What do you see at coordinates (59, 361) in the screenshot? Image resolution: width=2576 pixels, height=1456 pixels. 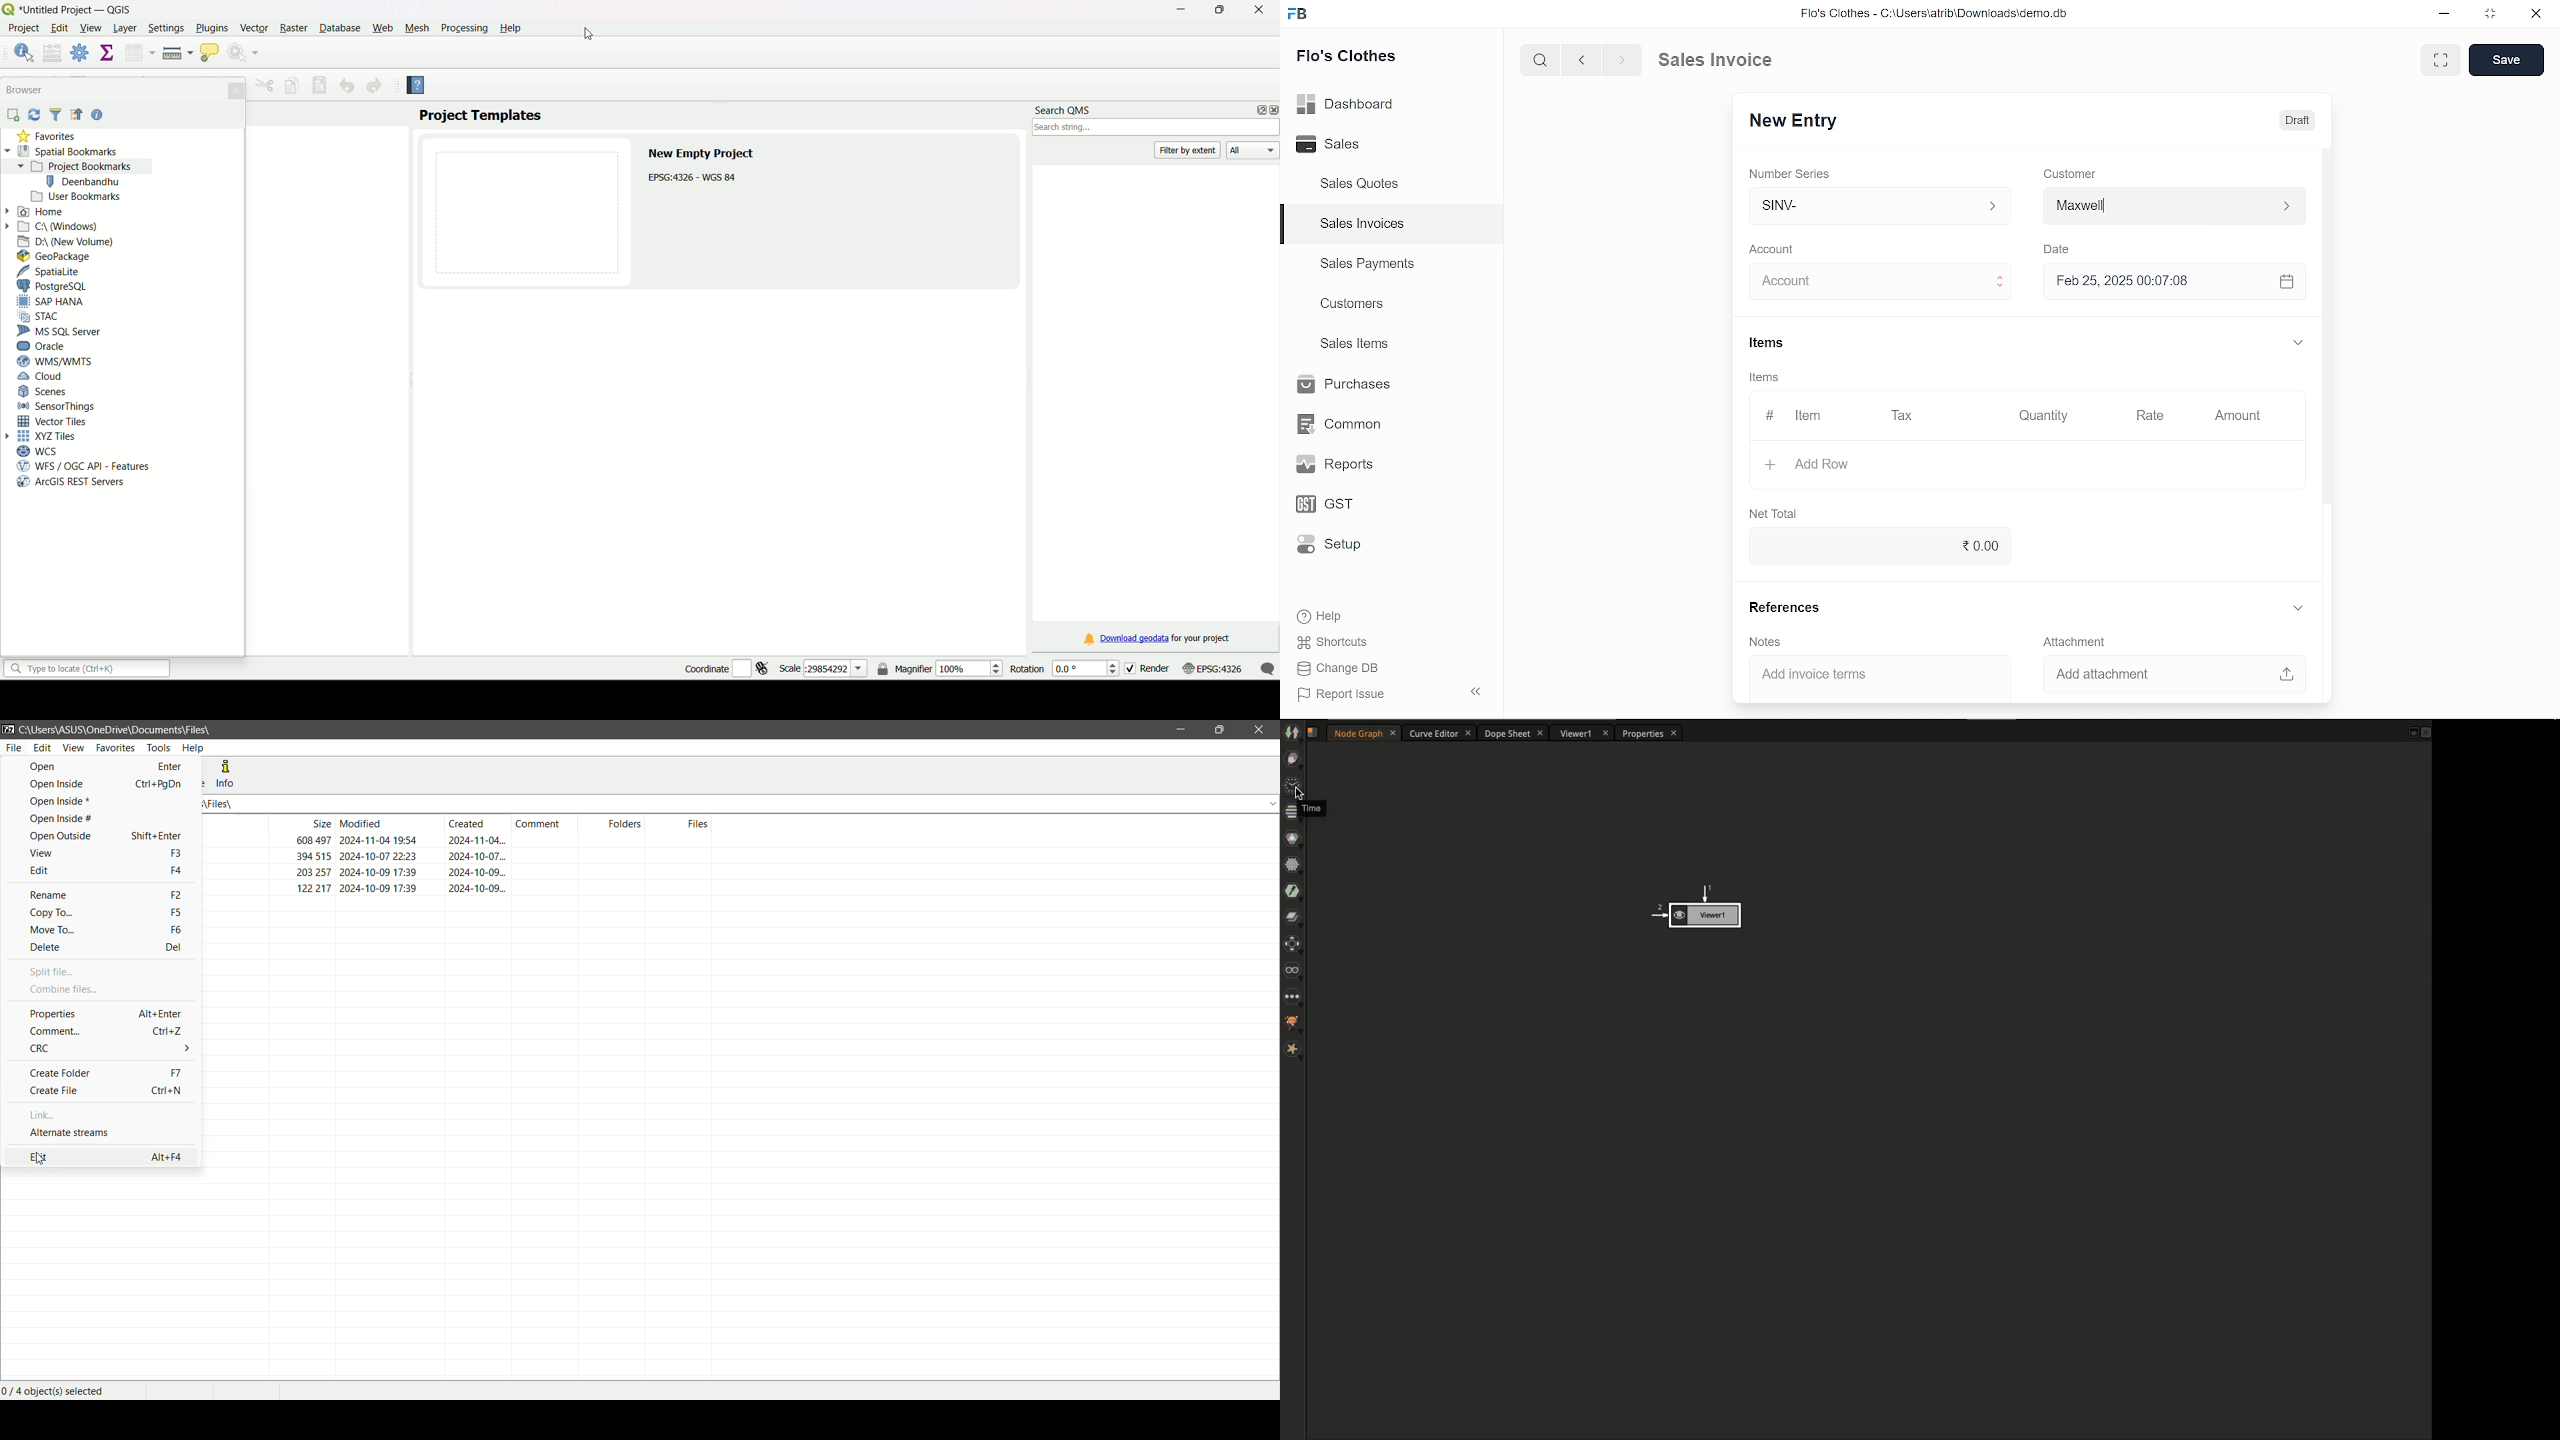 I see `WMS/WTMS` at bounding box center [59, 361].